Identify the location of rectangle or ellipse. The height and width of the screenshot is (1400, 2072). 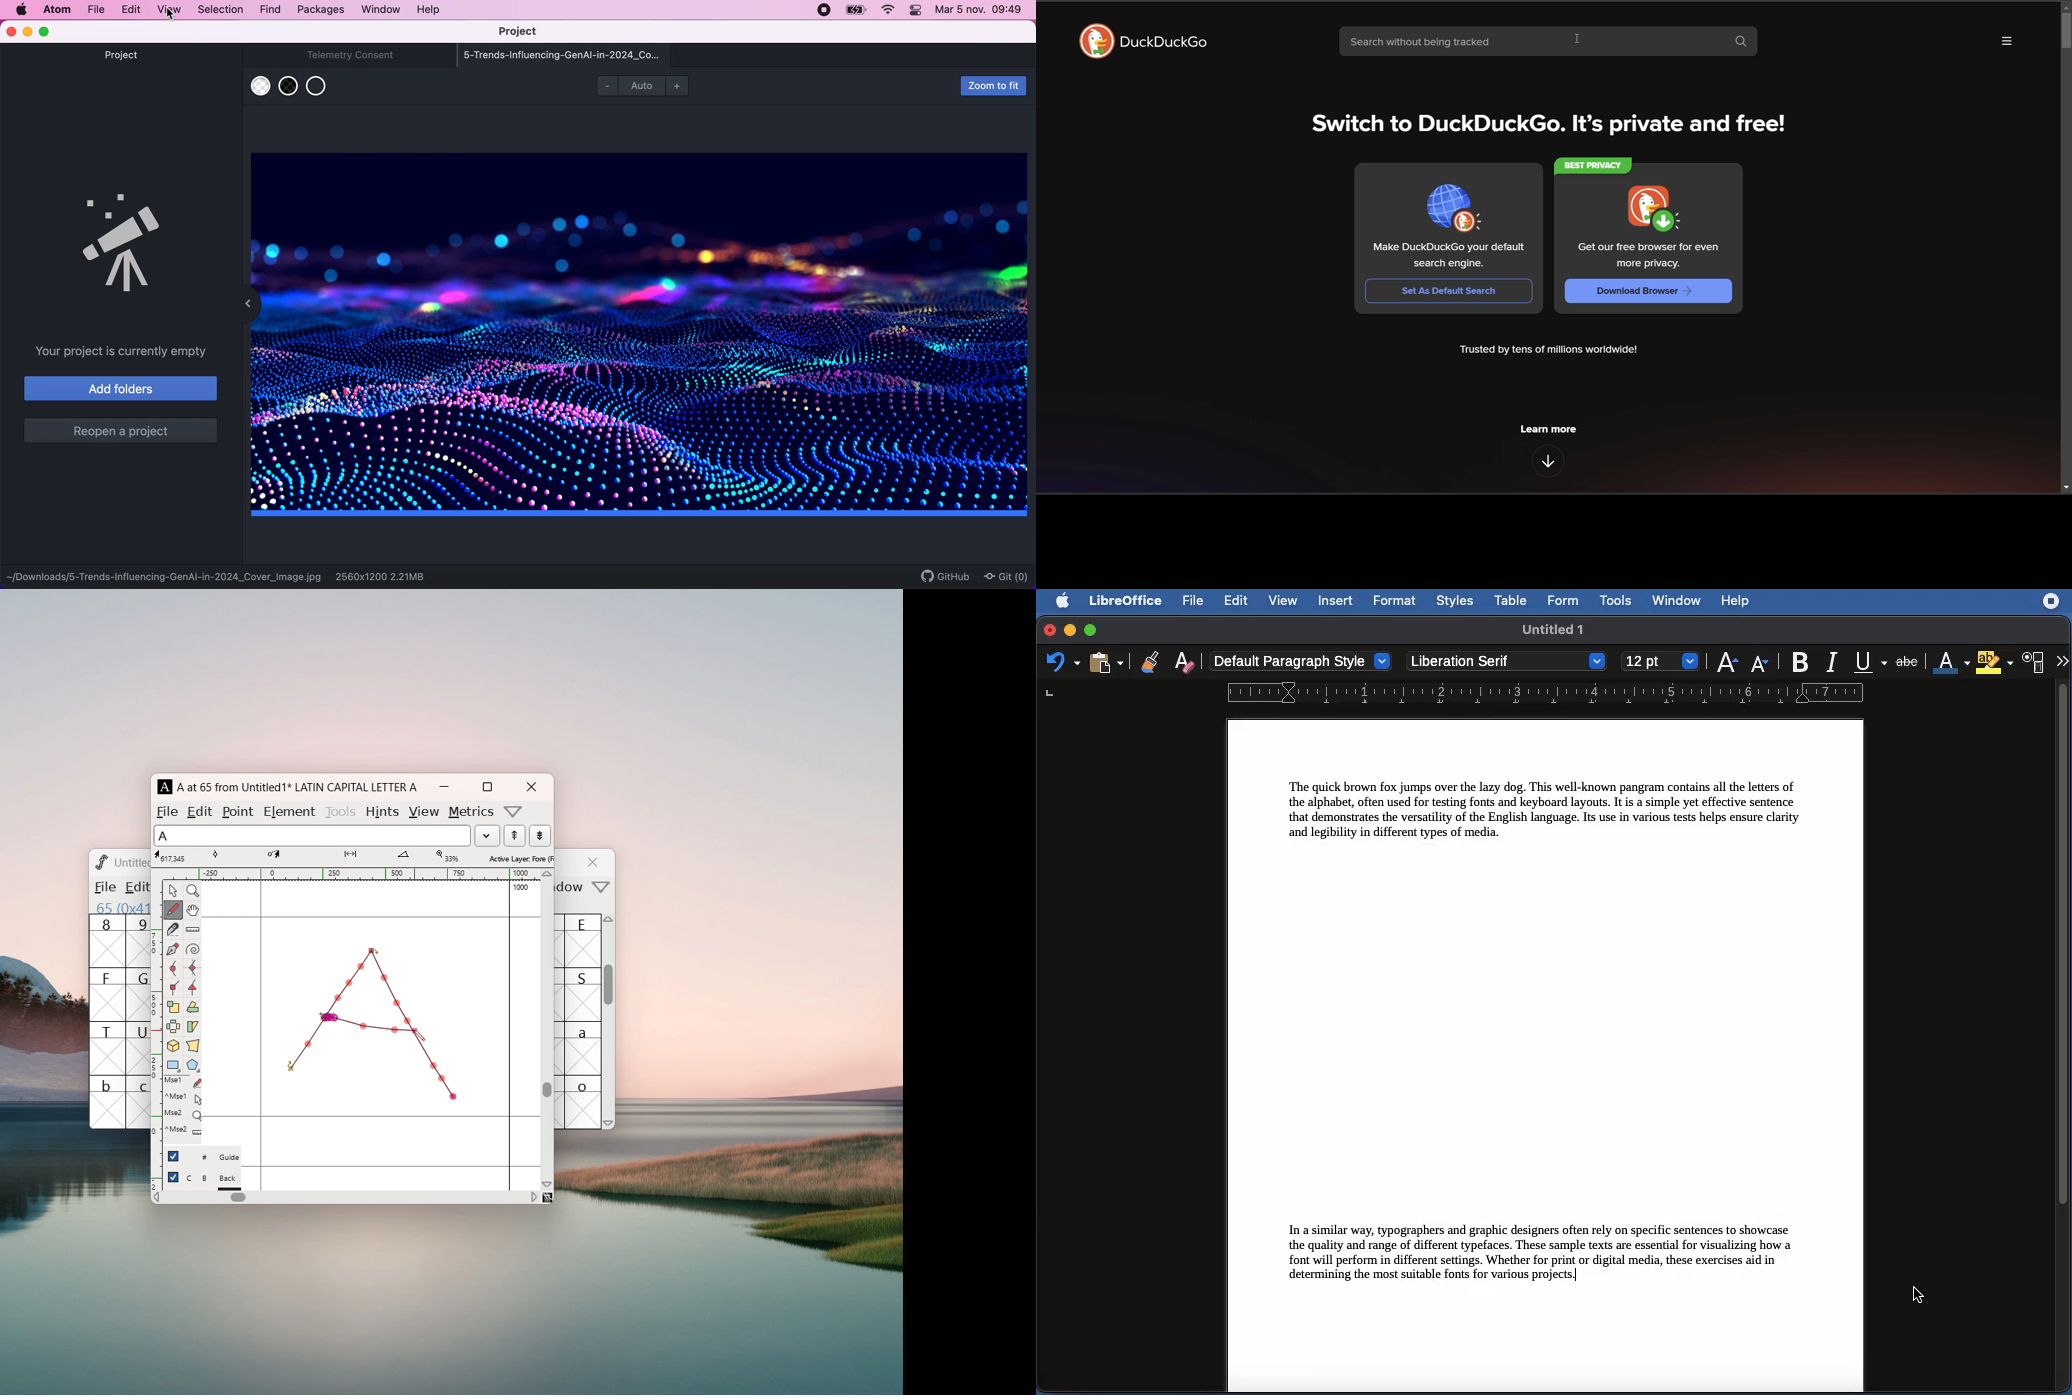
(174, 1066).